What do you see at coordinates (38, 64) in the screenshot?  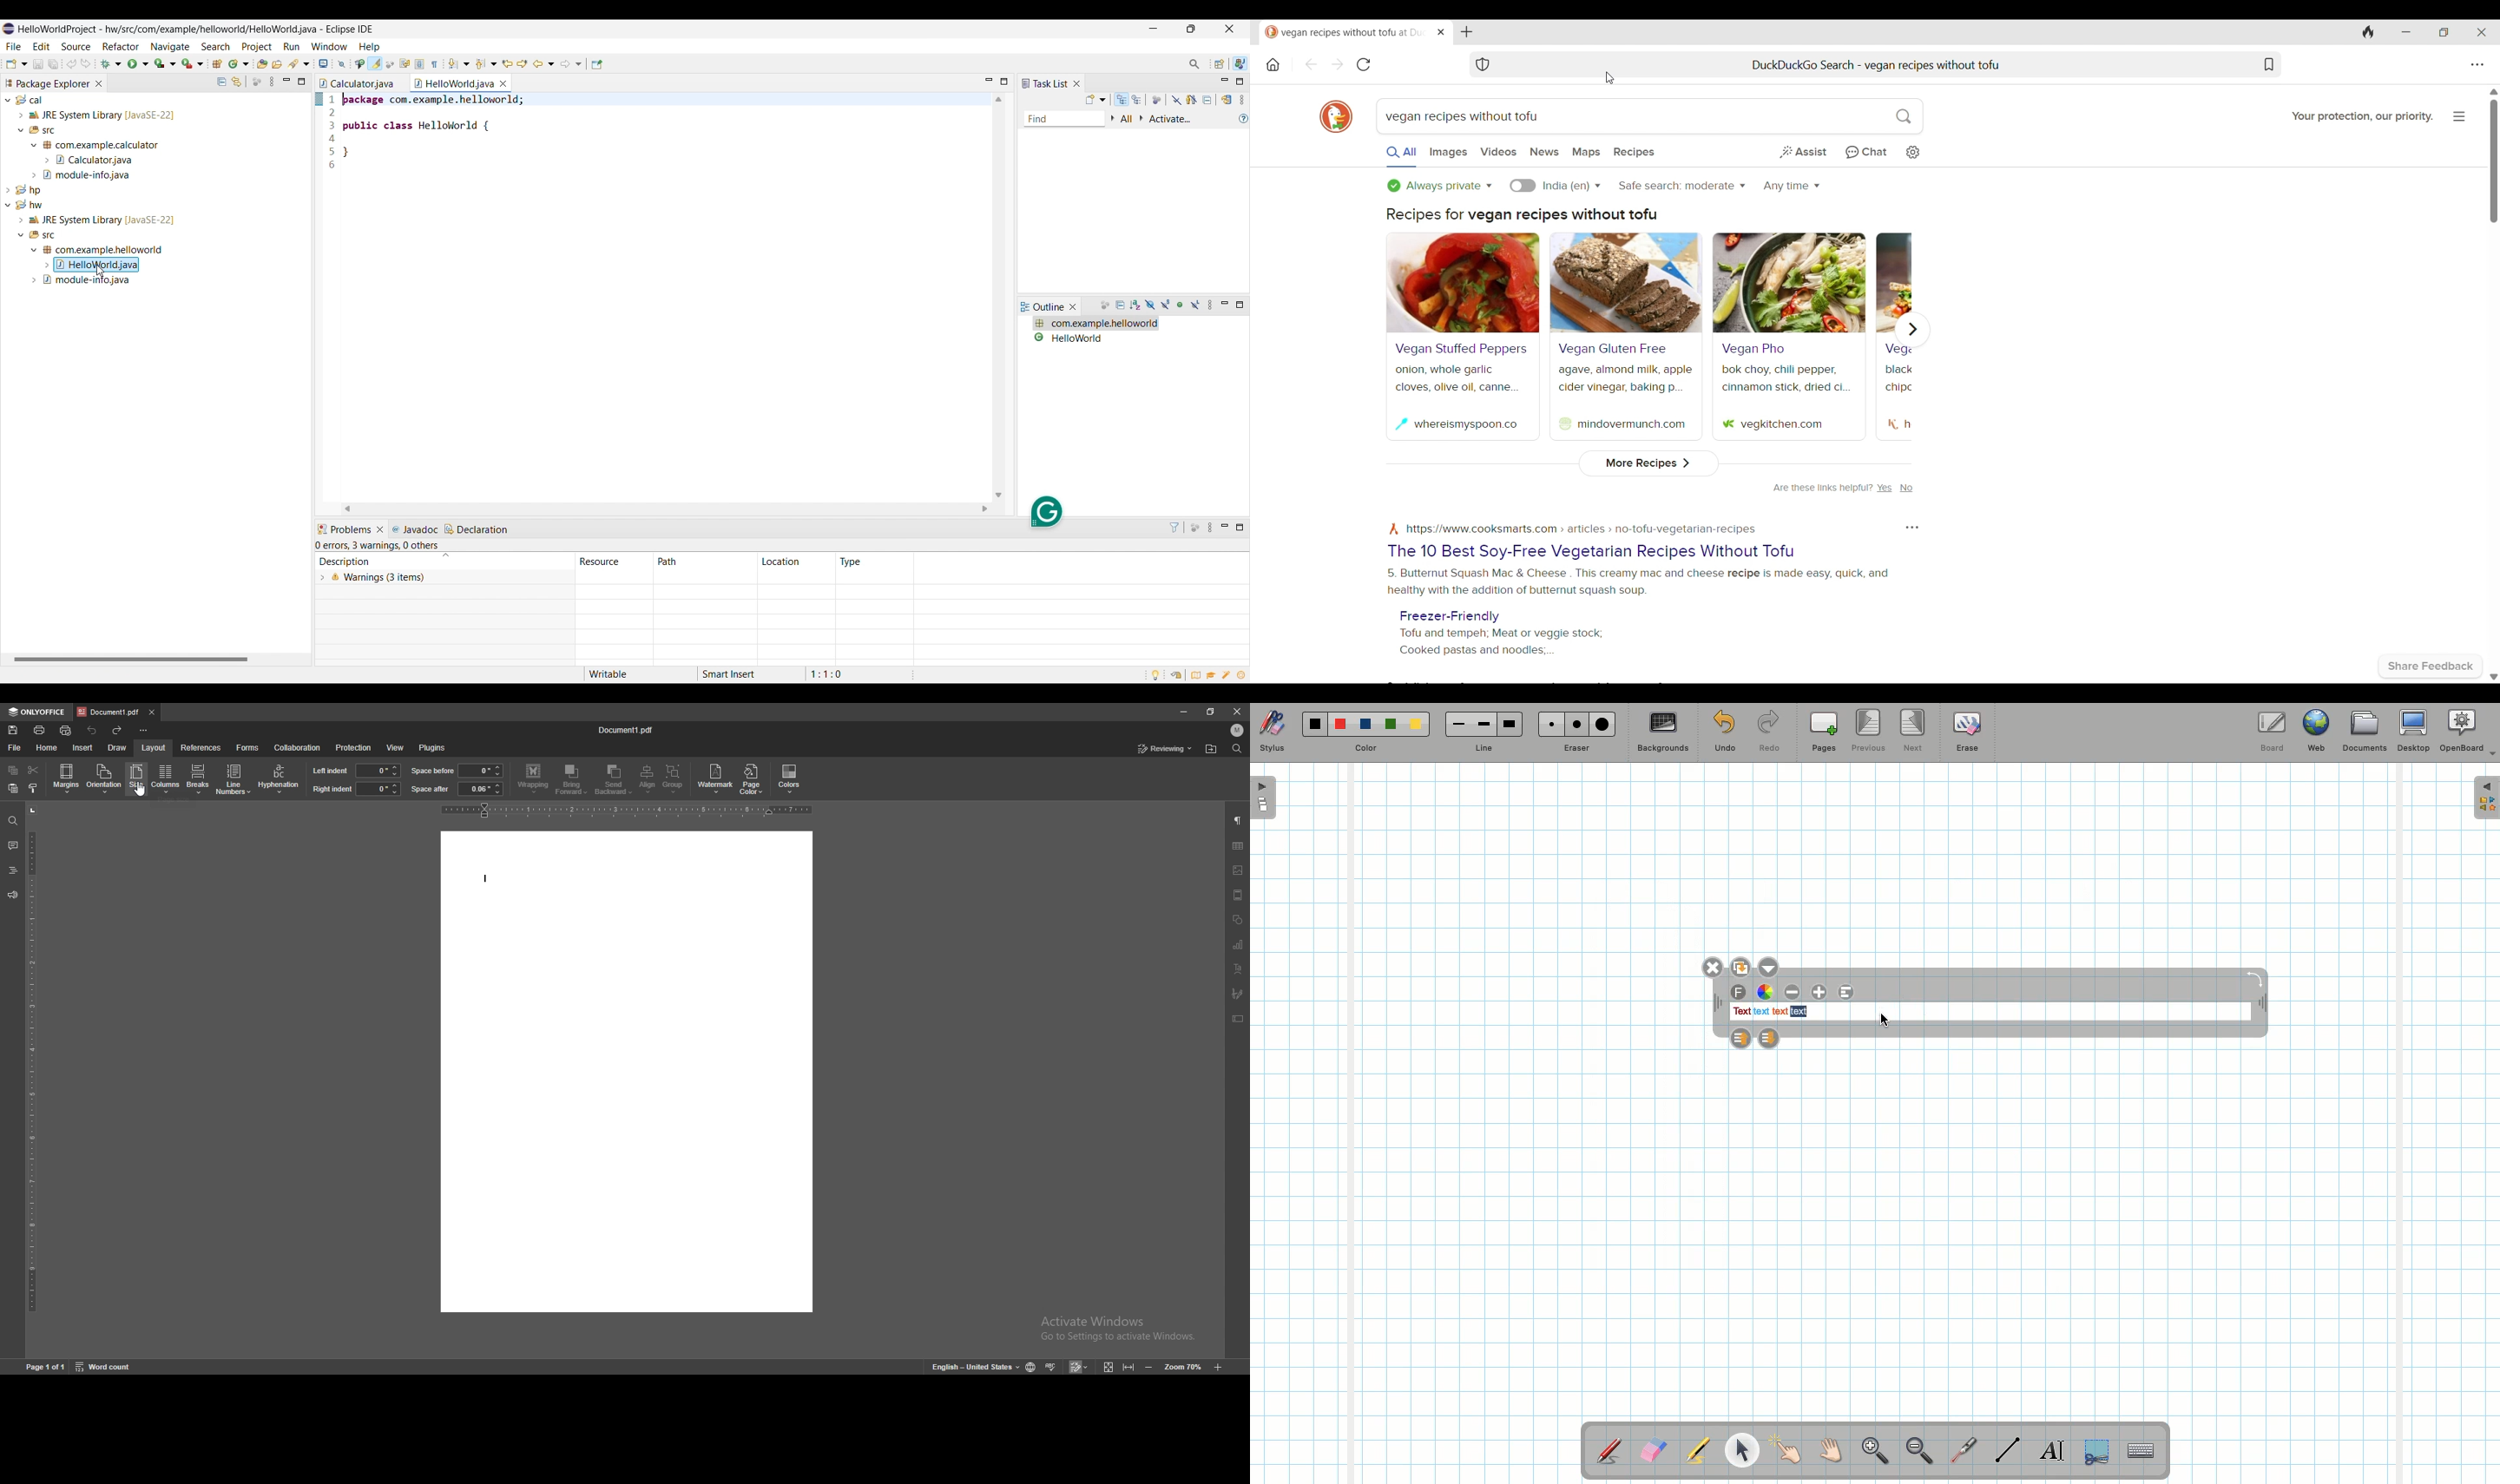 I see `Save` at bounding box center [38, 64].